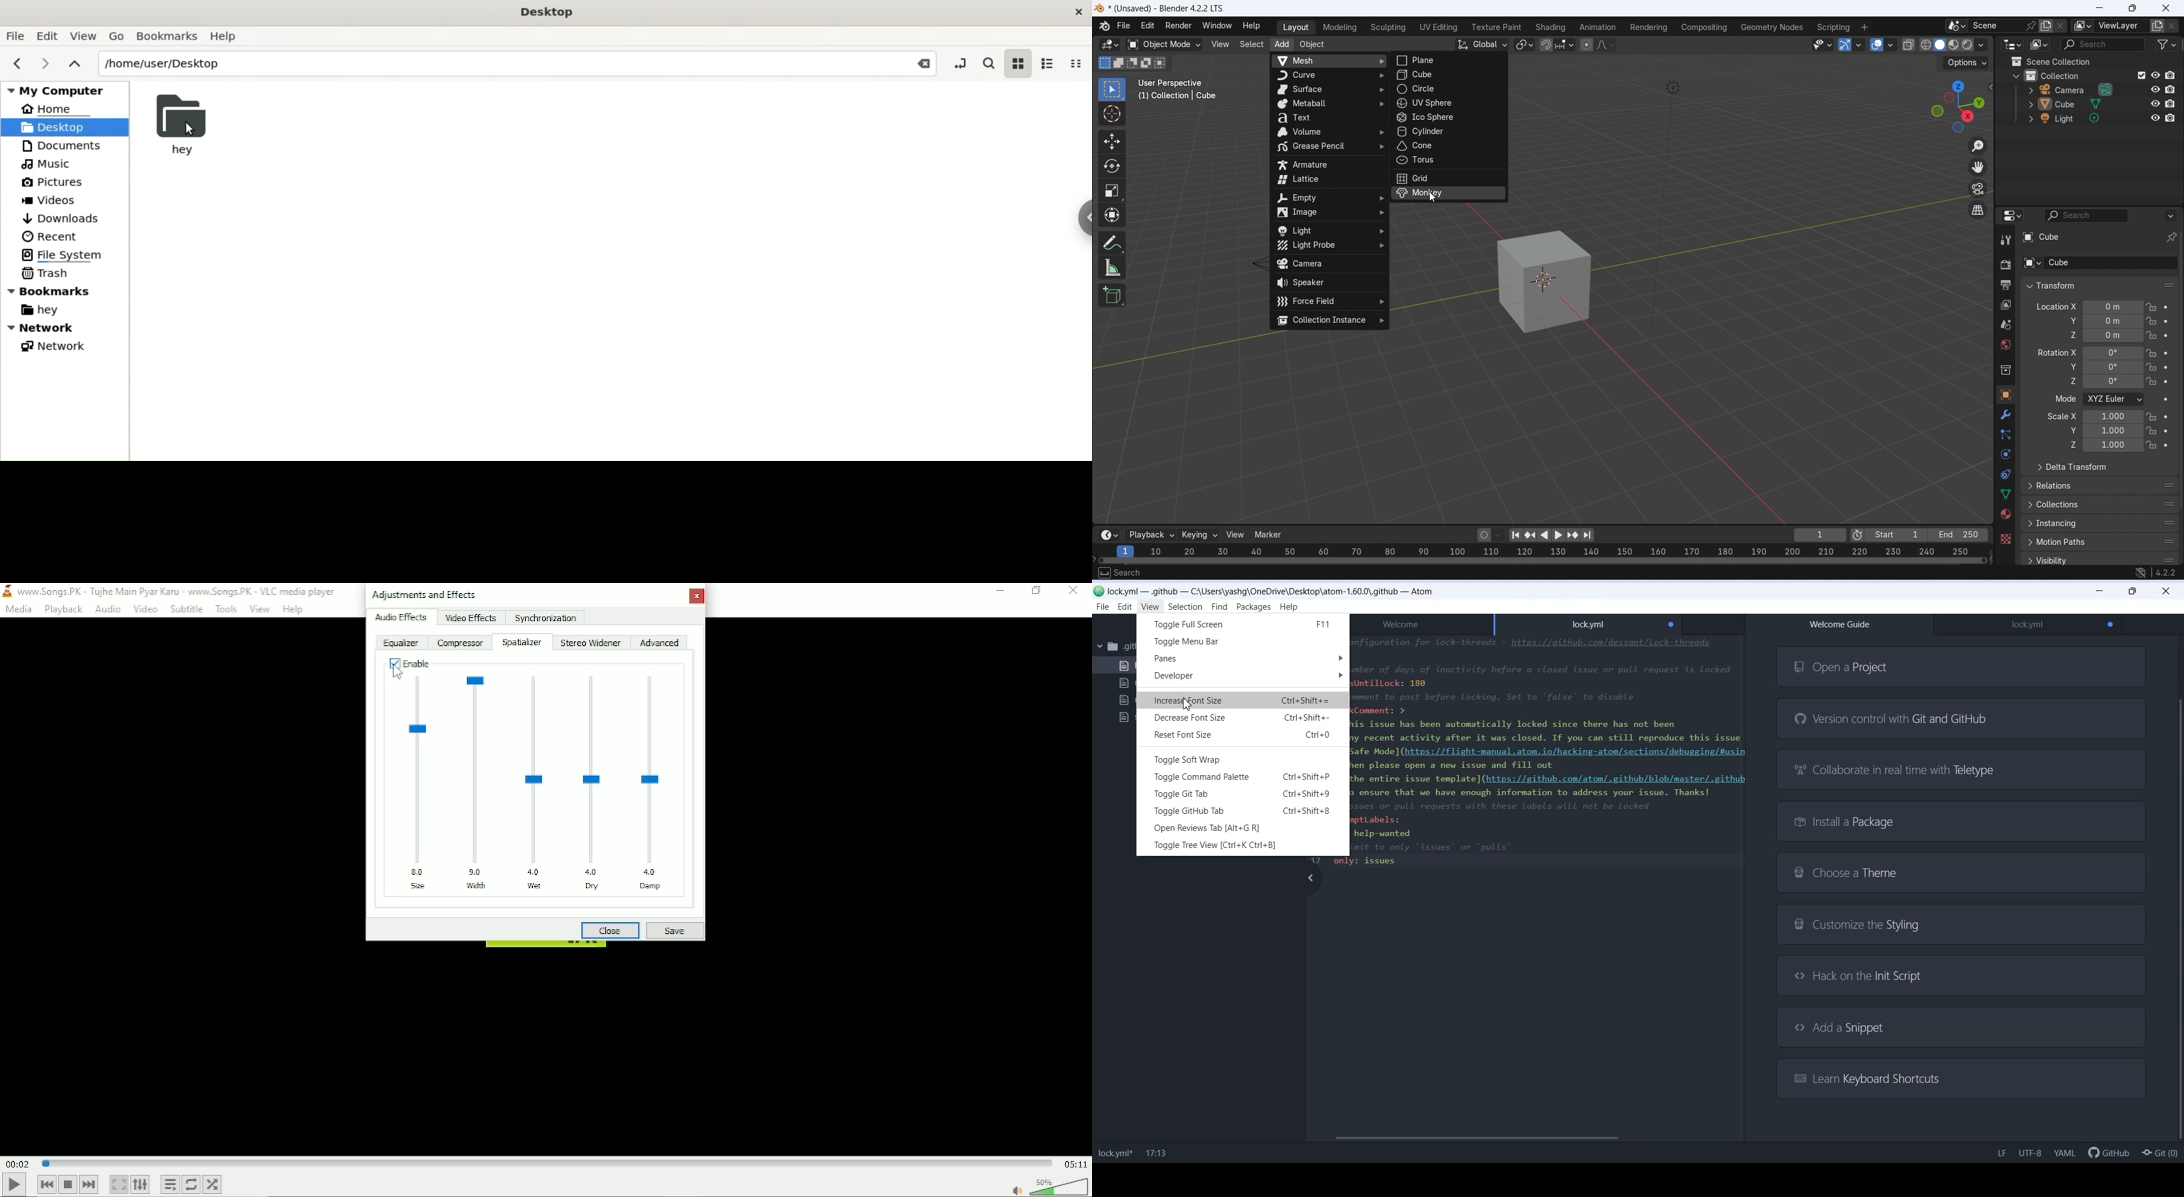 Image resolution: width=2184 pixels, height=1204 pixels. What do you see at coordinates (2066, 366) in the screenshot?
I see `y` at bounding box center [2066, 366].